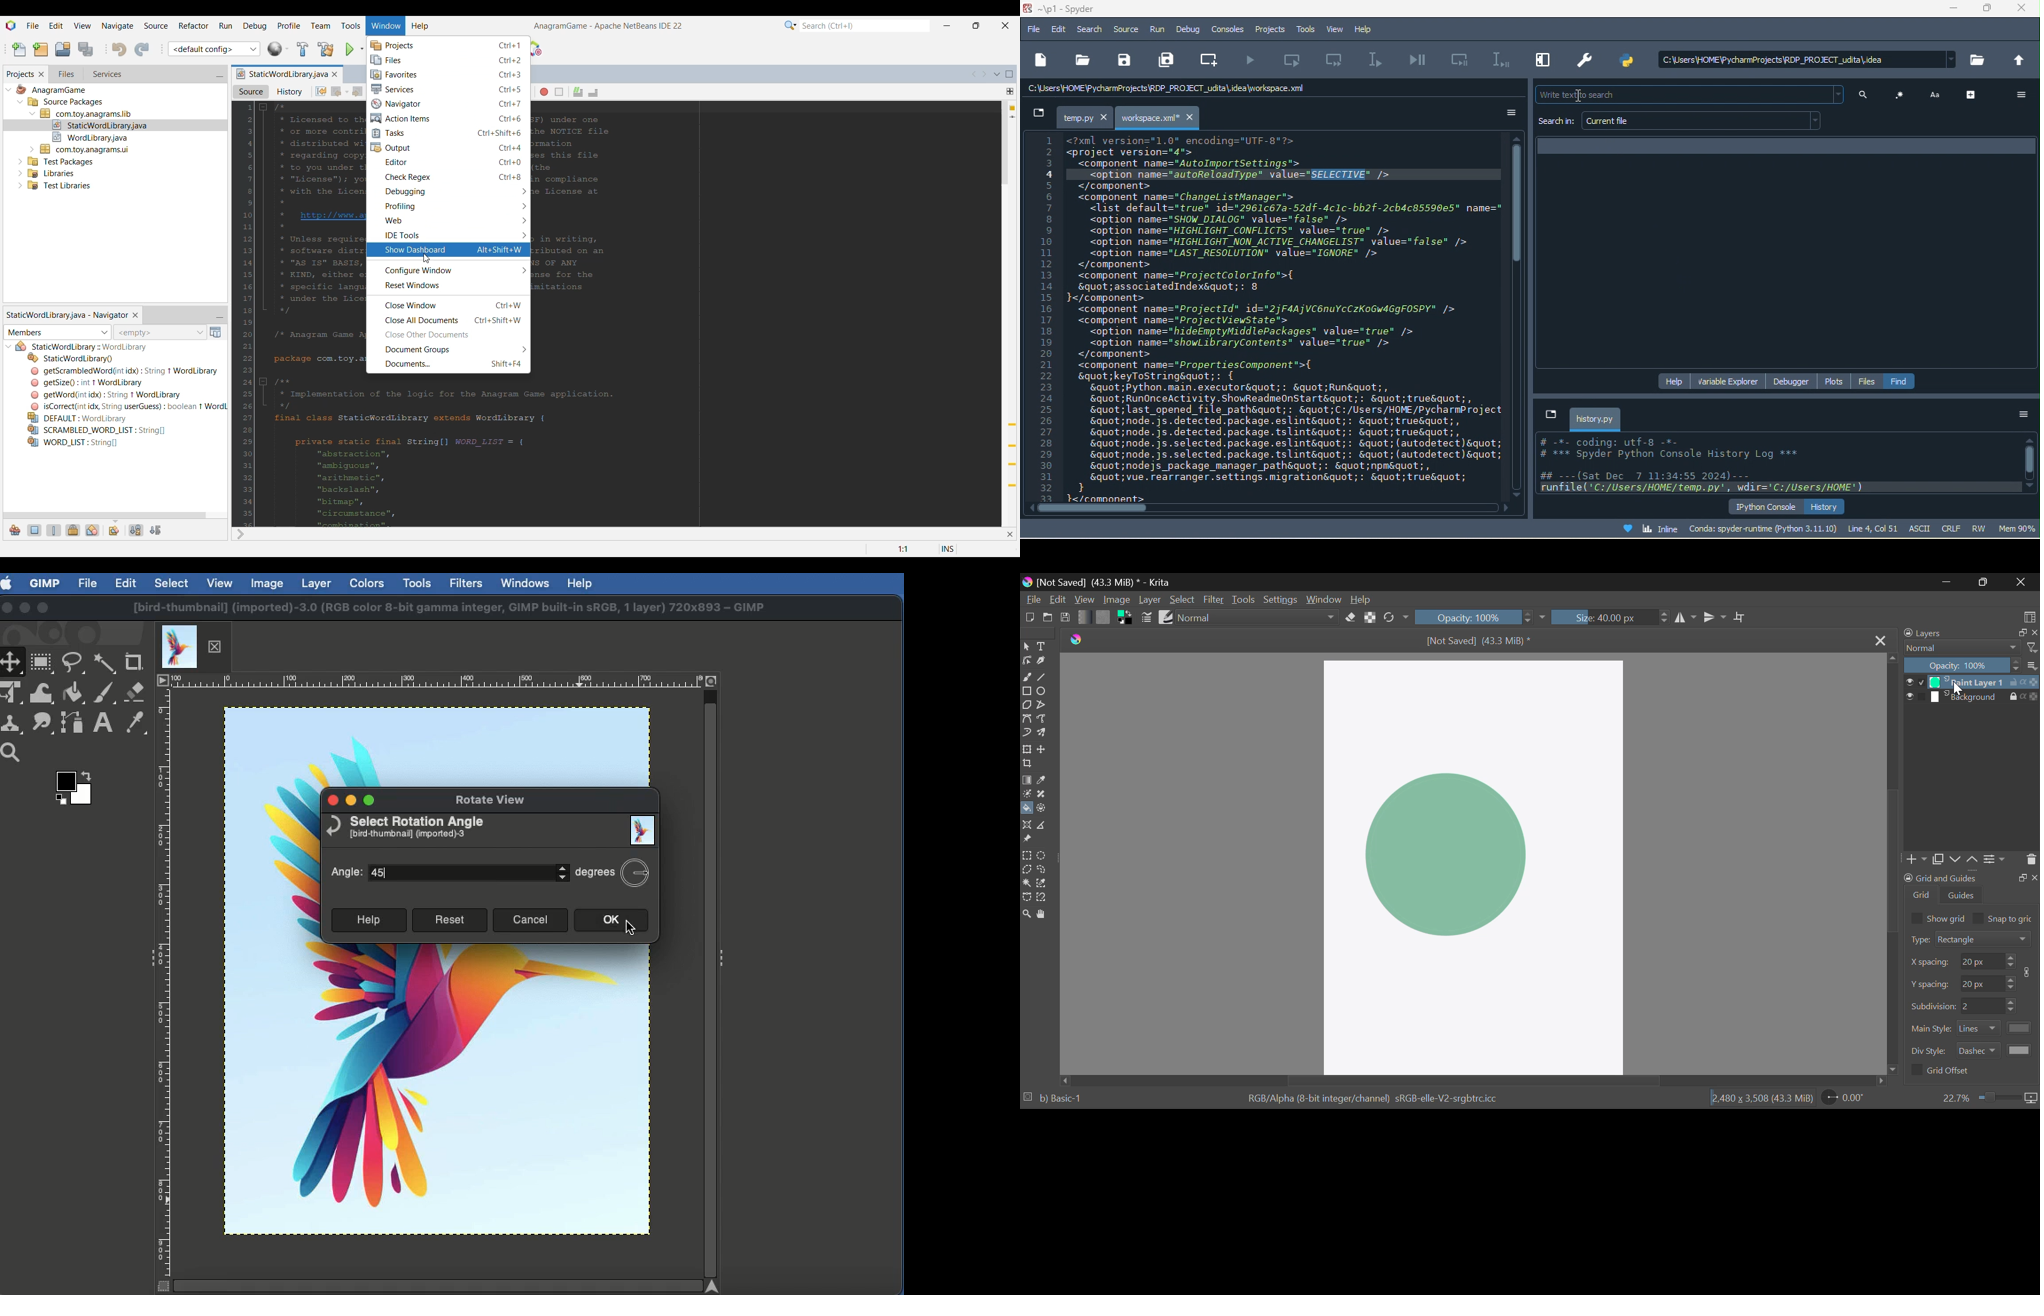  I want to click on debug cell, so click(1461, 60).